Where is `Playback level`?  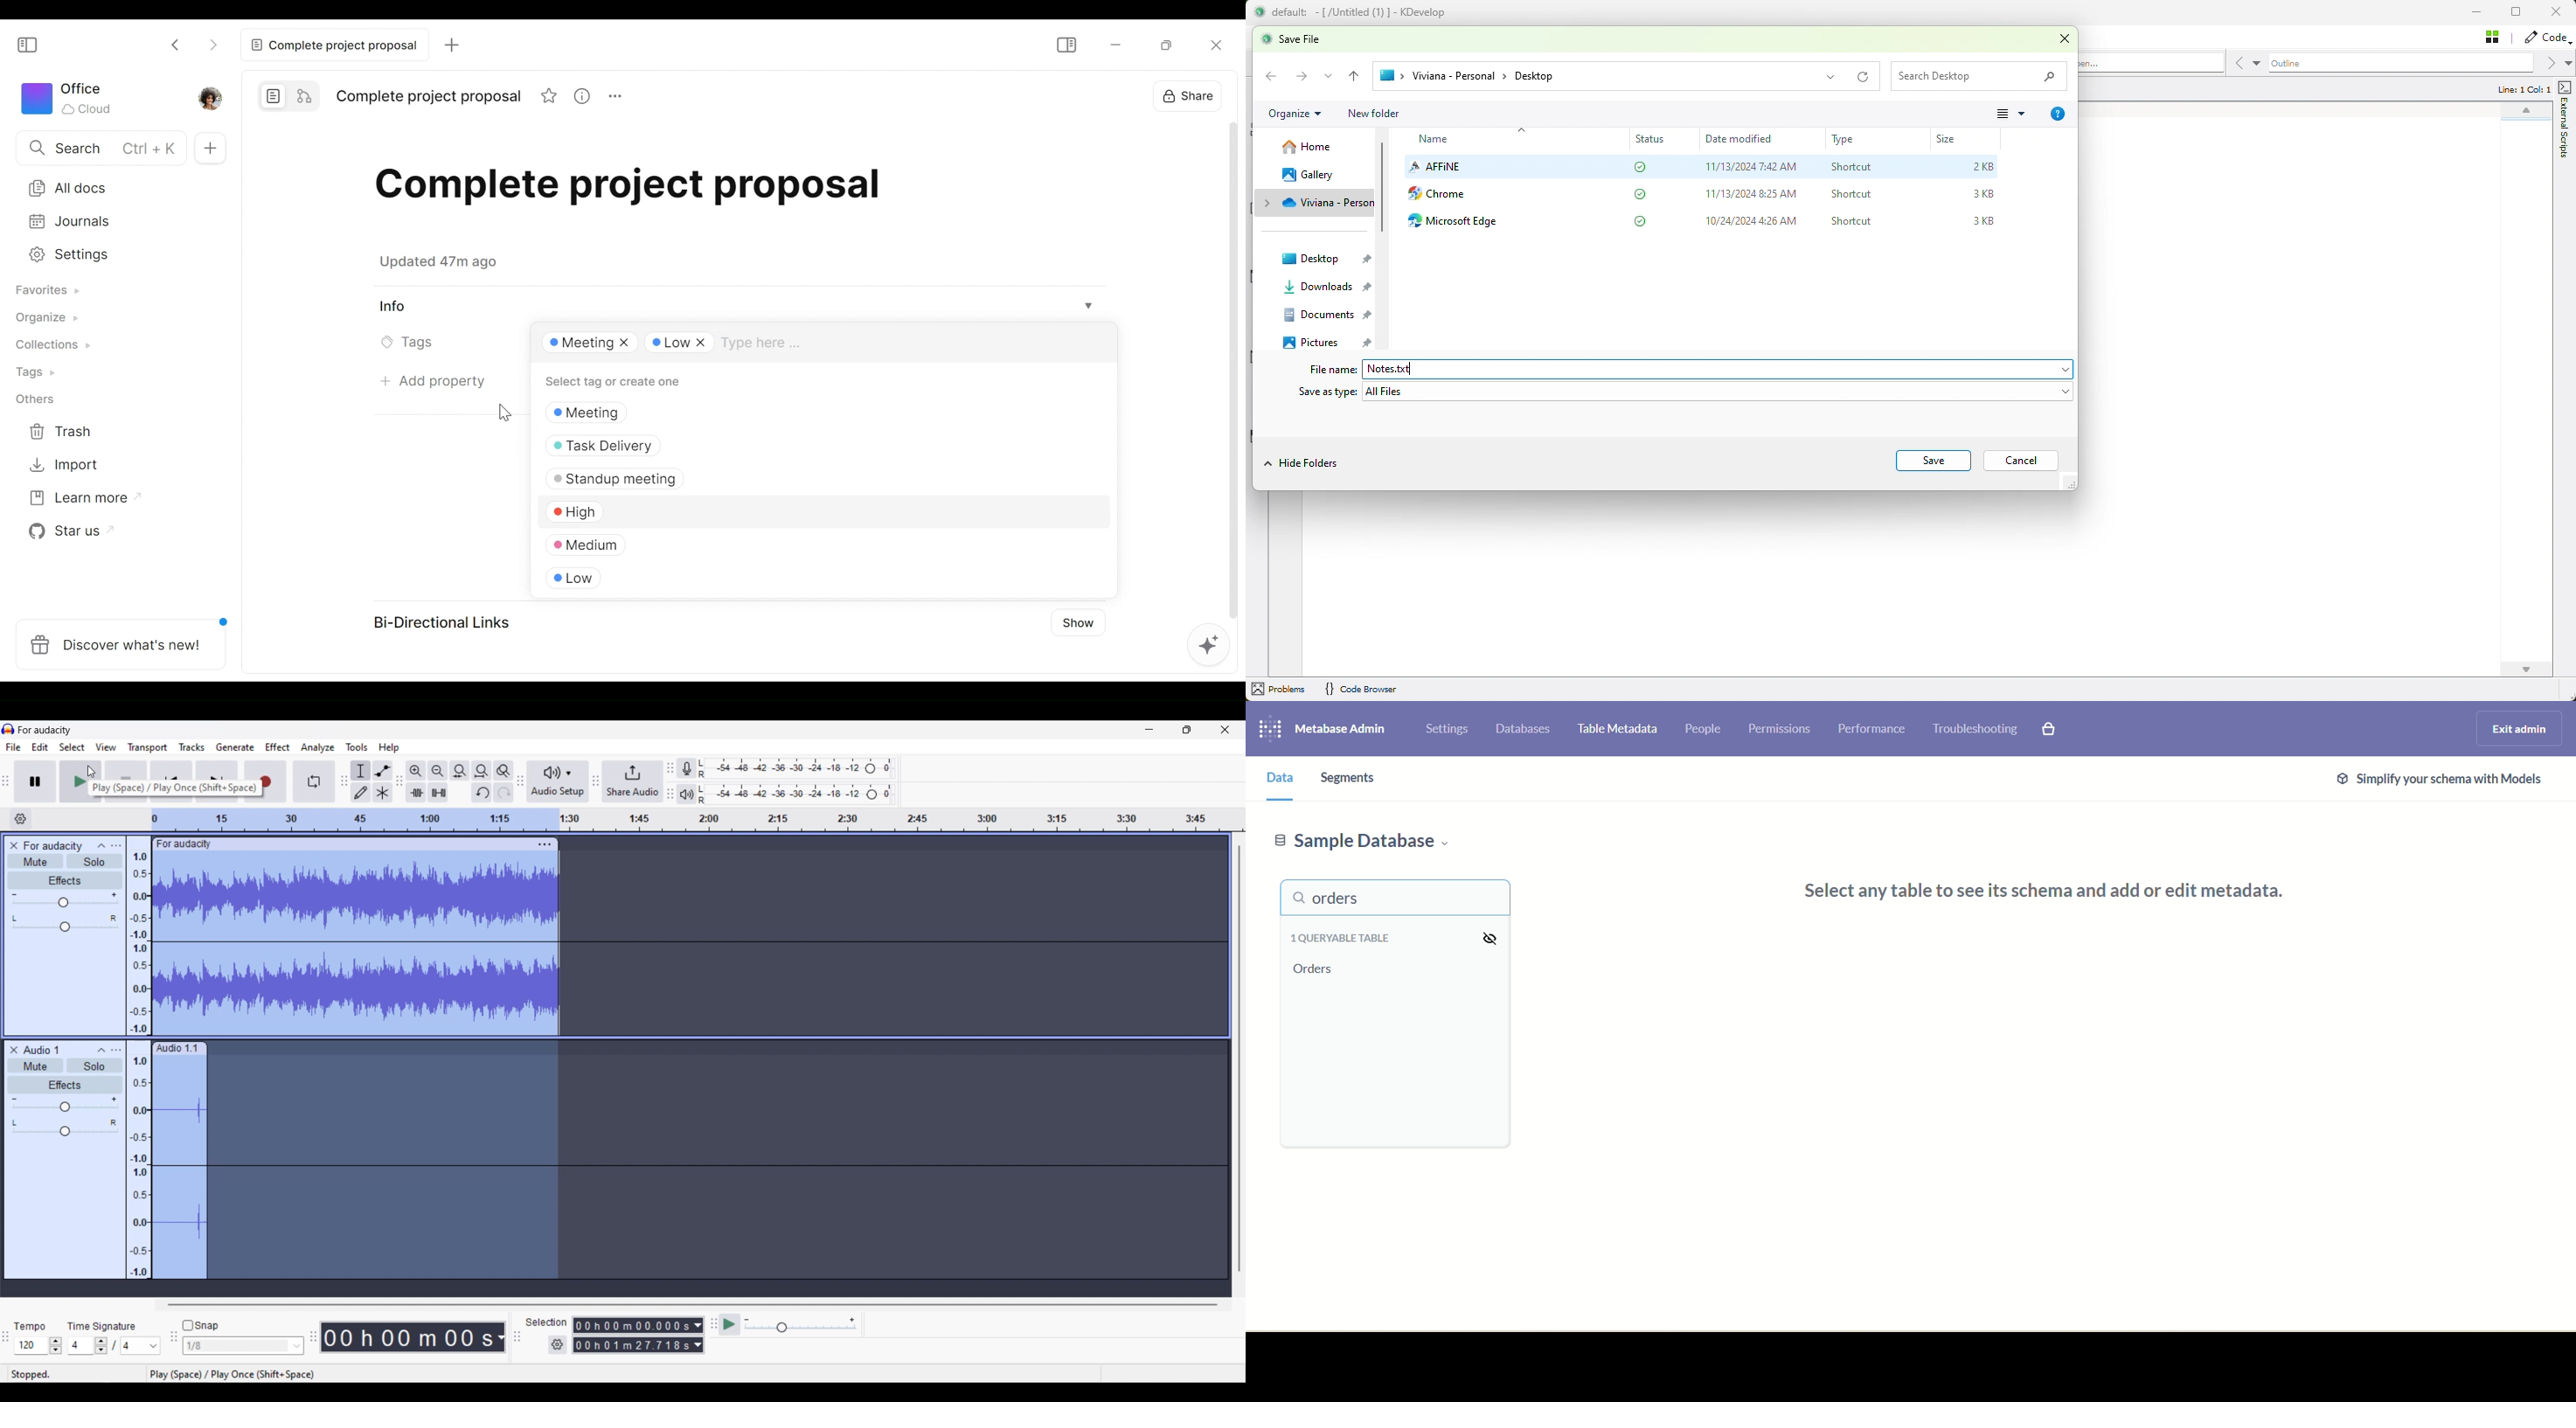 Playback level is located at coordinates (798, 795).